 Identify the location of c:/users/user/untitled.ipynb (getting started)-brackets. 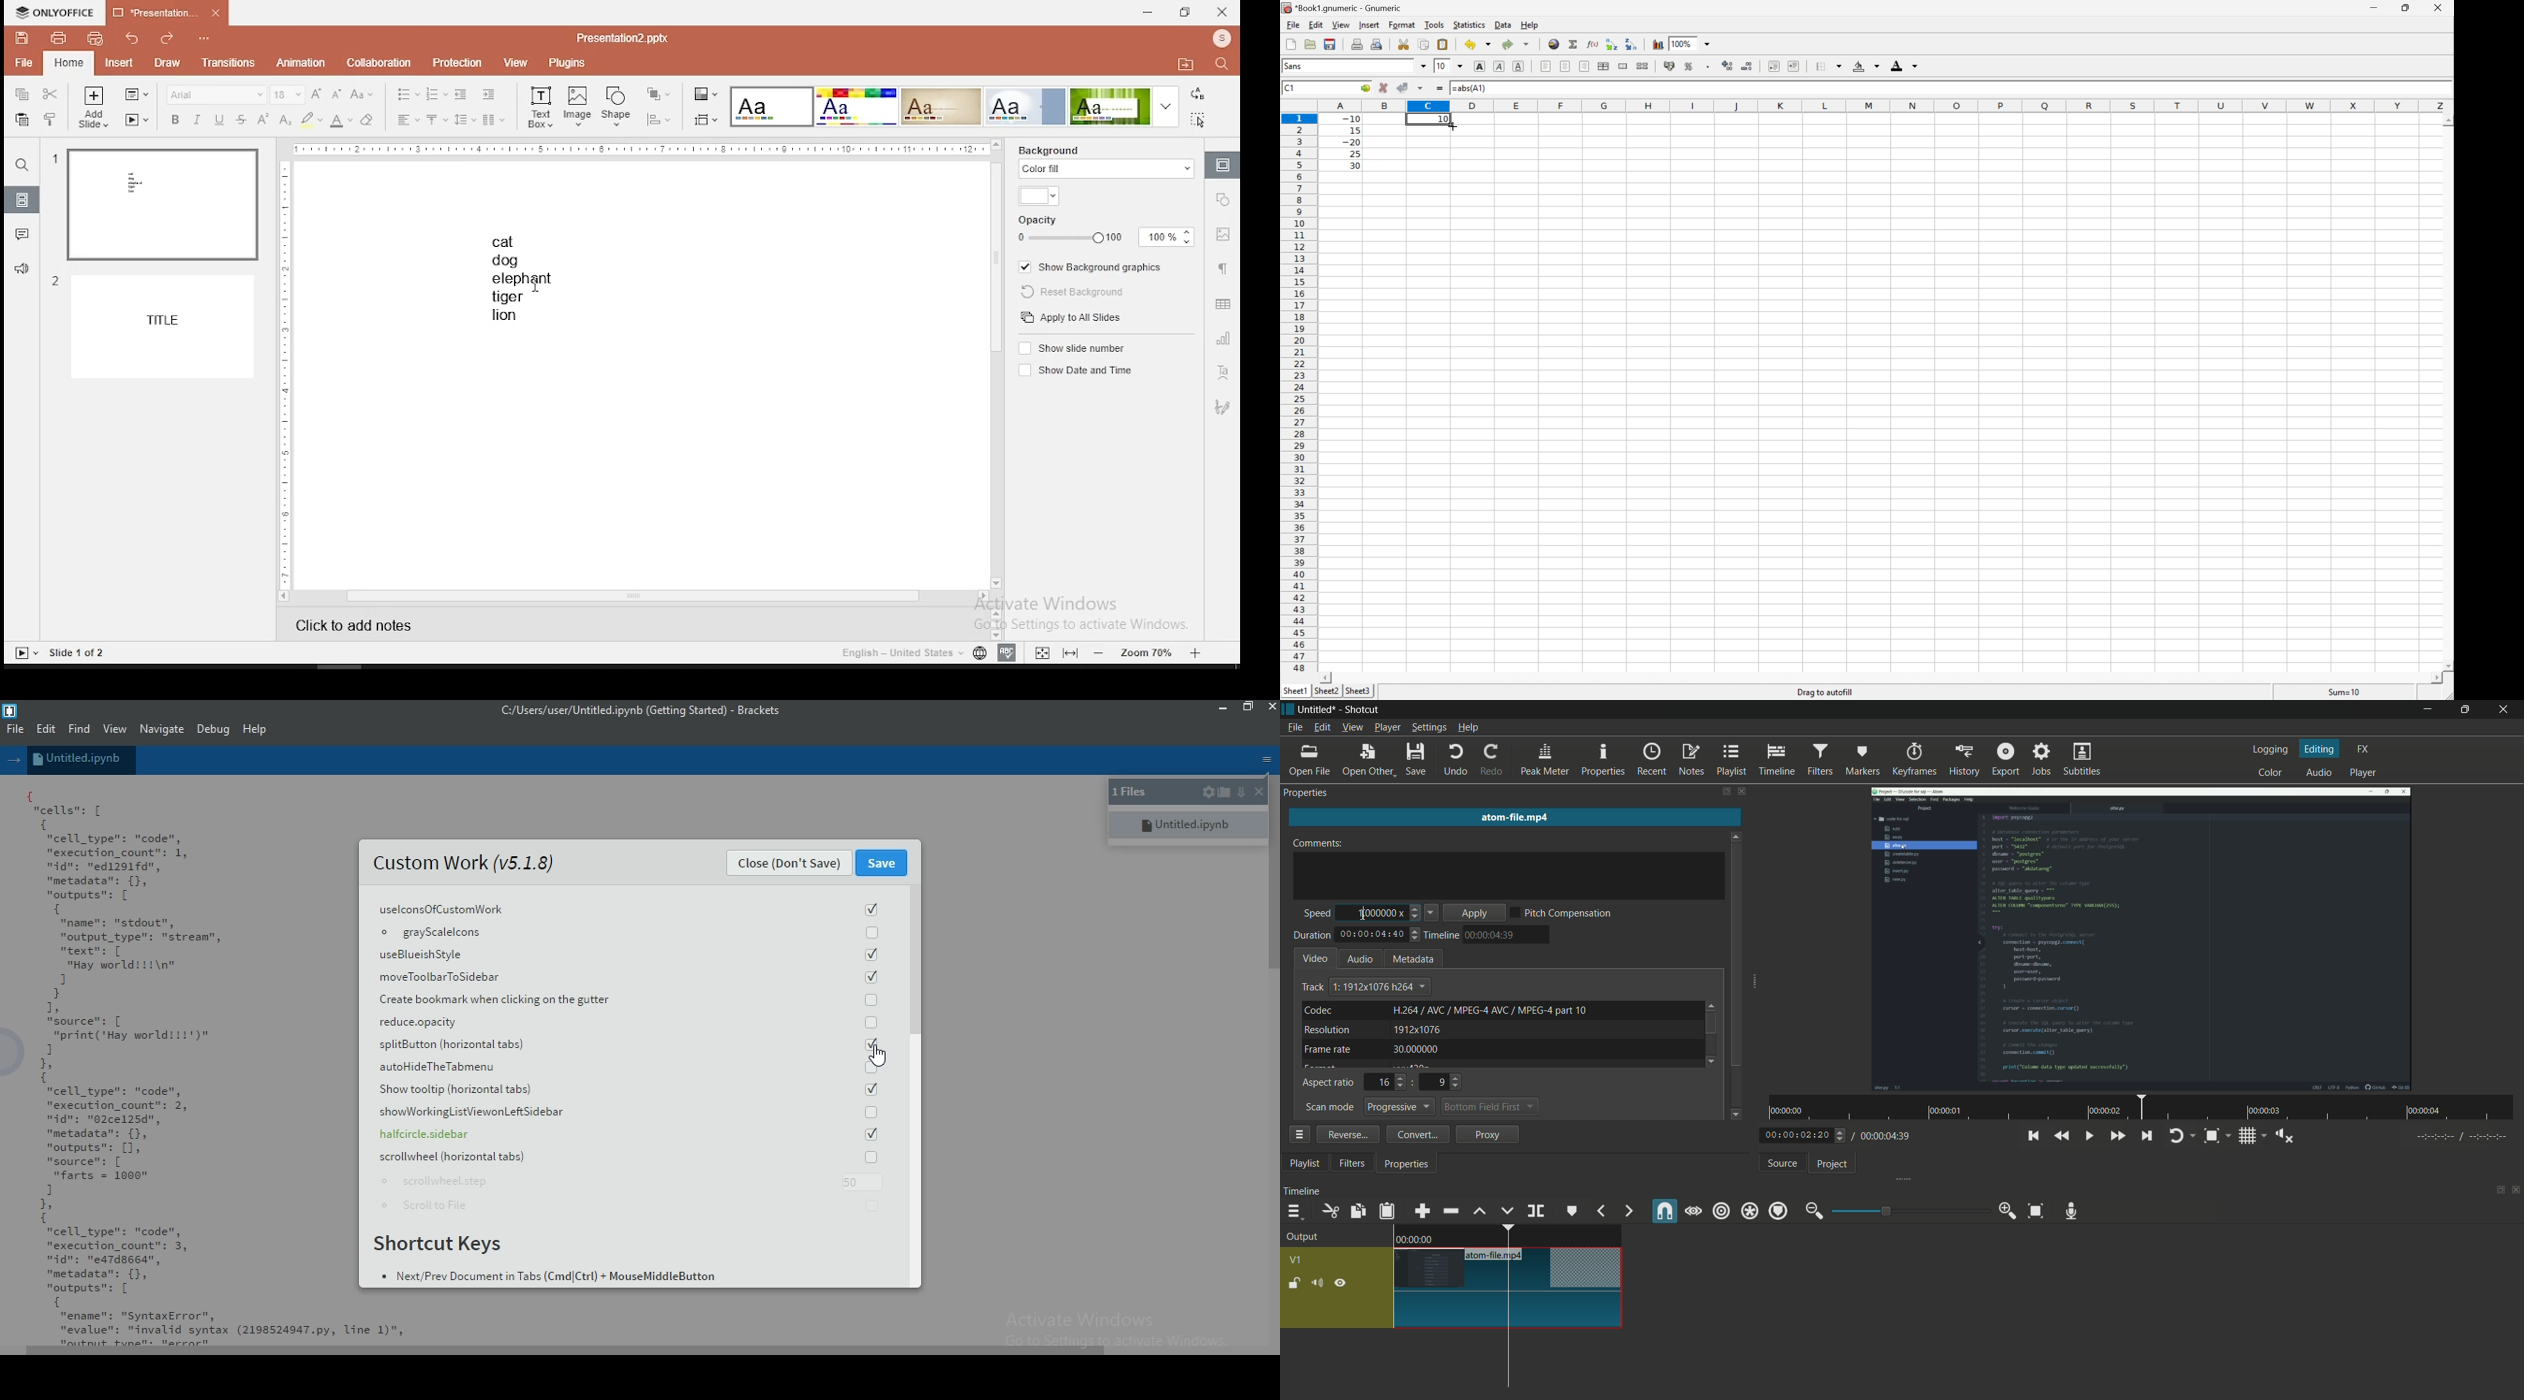
(638, 713).